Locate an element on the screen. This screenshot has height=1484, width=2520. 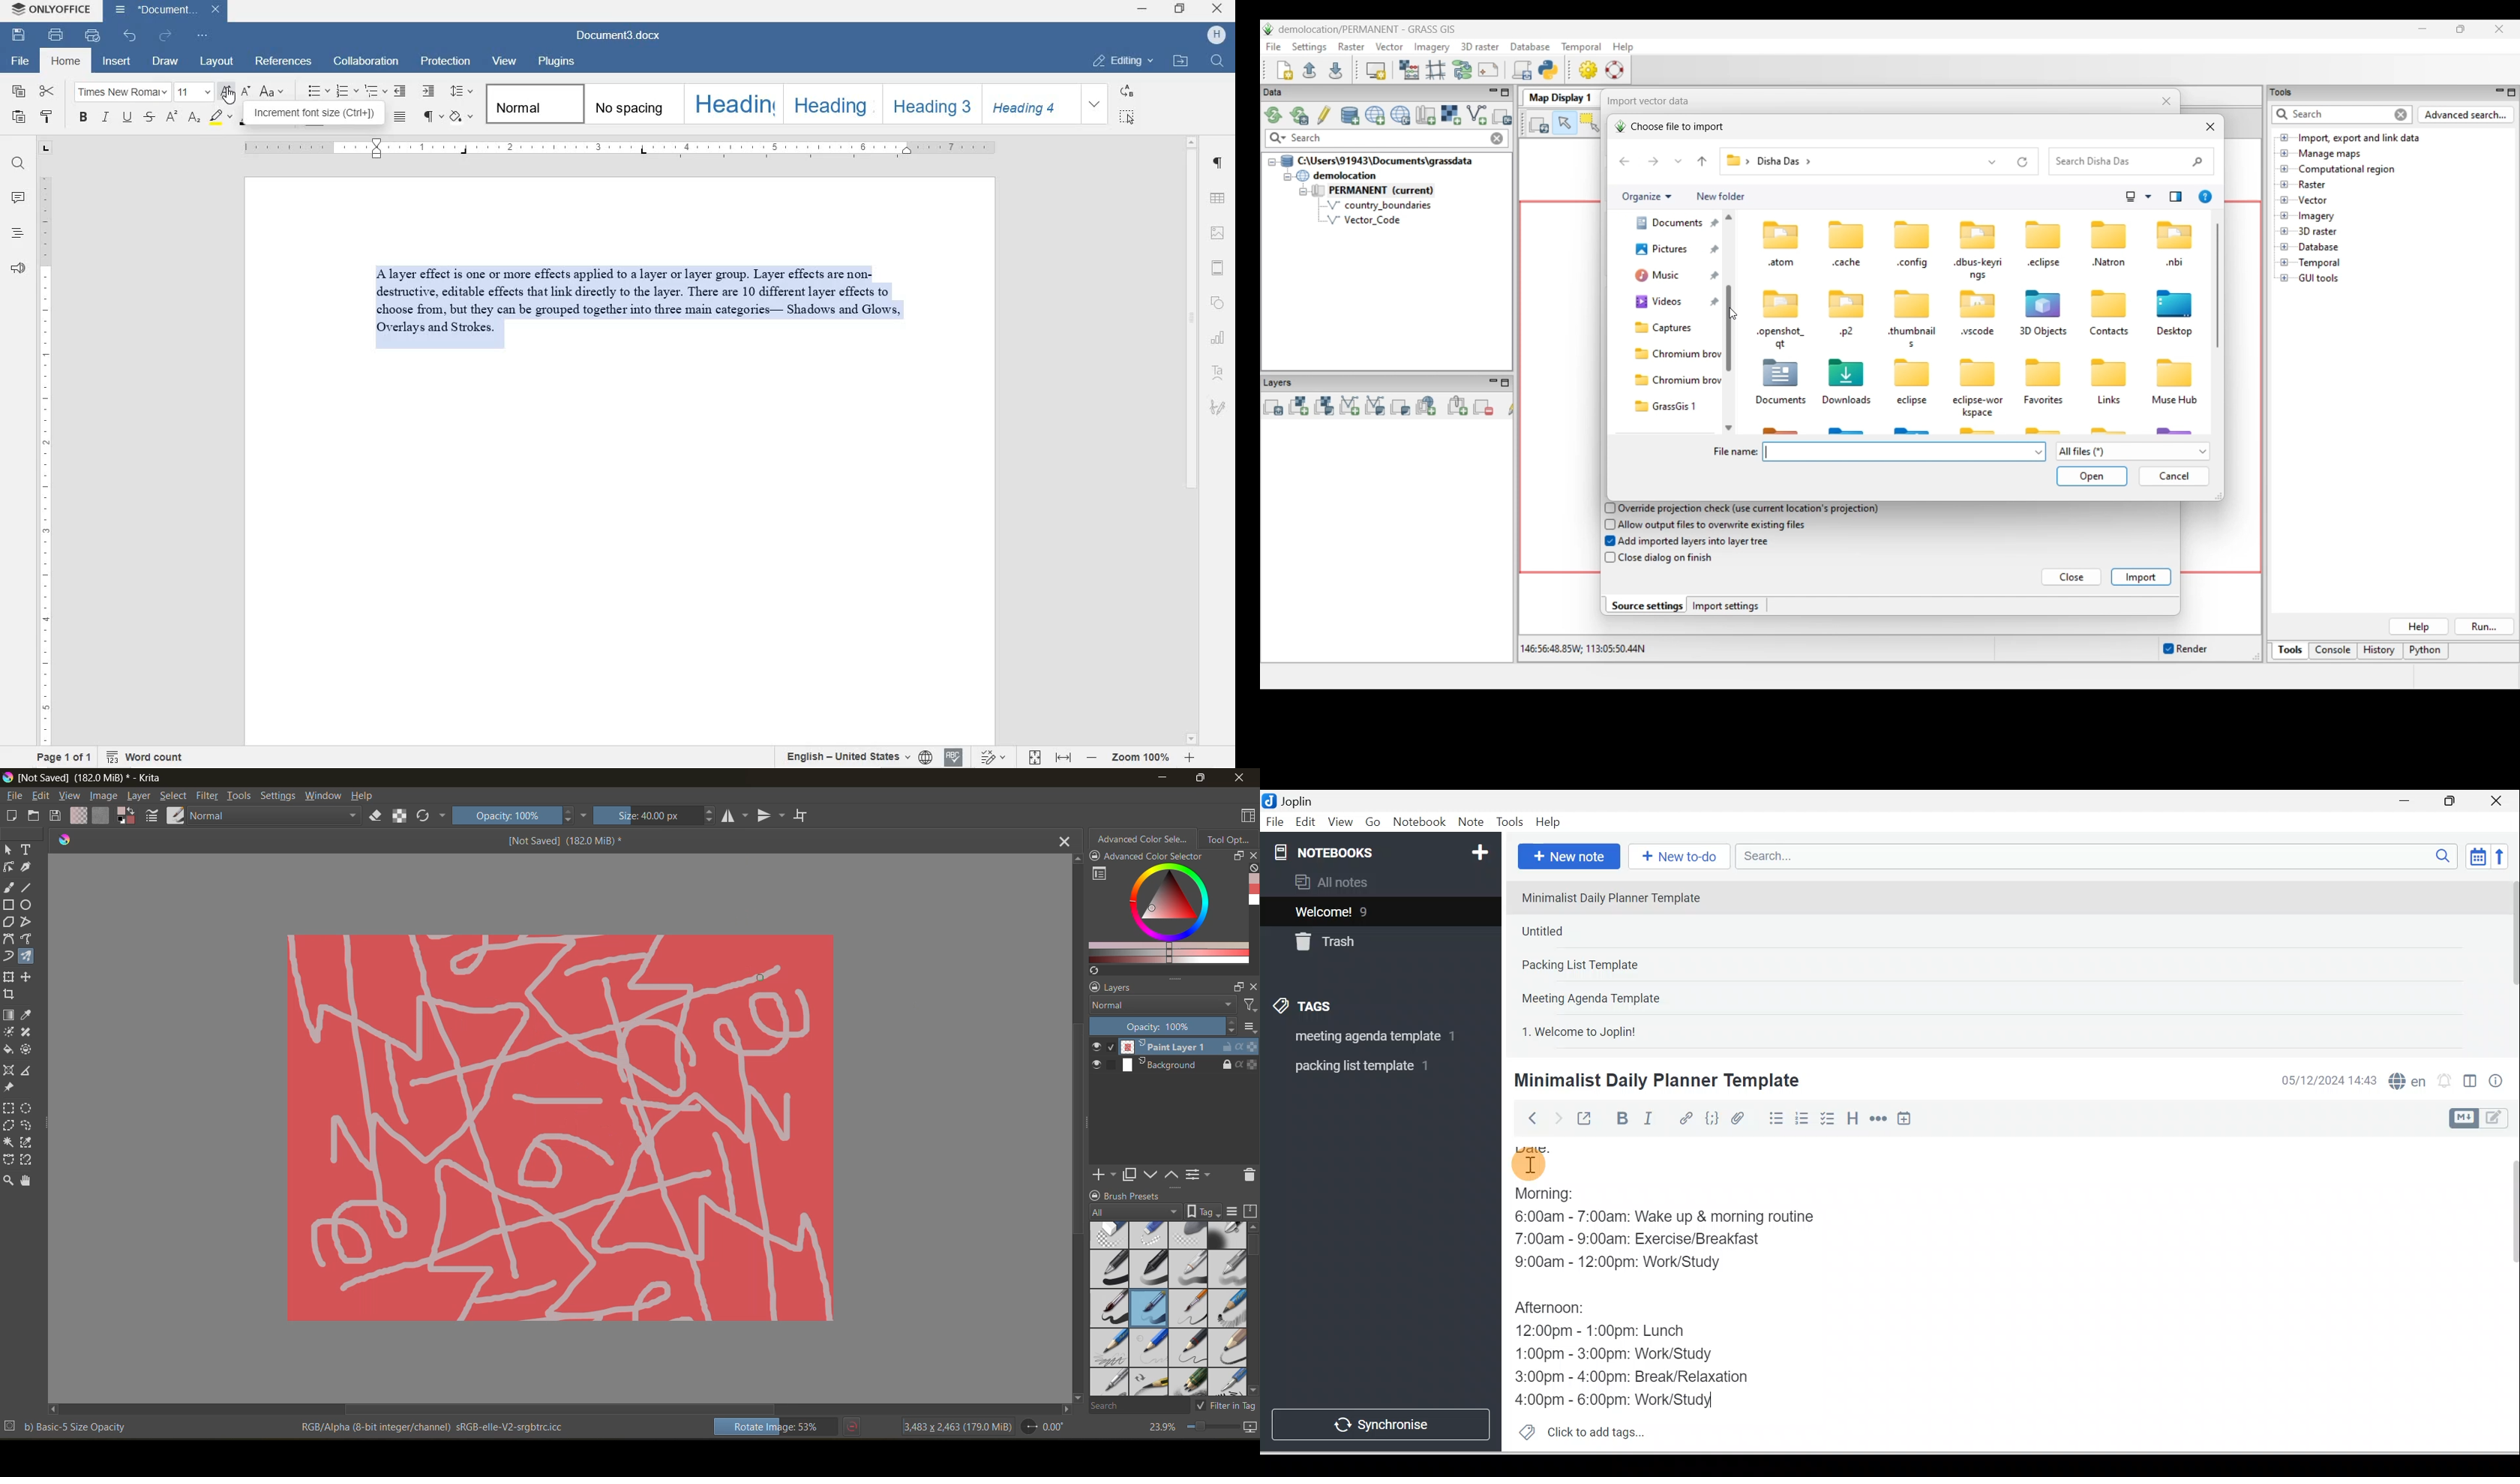
Bulleted list is located at coordinates (1773, 1118).